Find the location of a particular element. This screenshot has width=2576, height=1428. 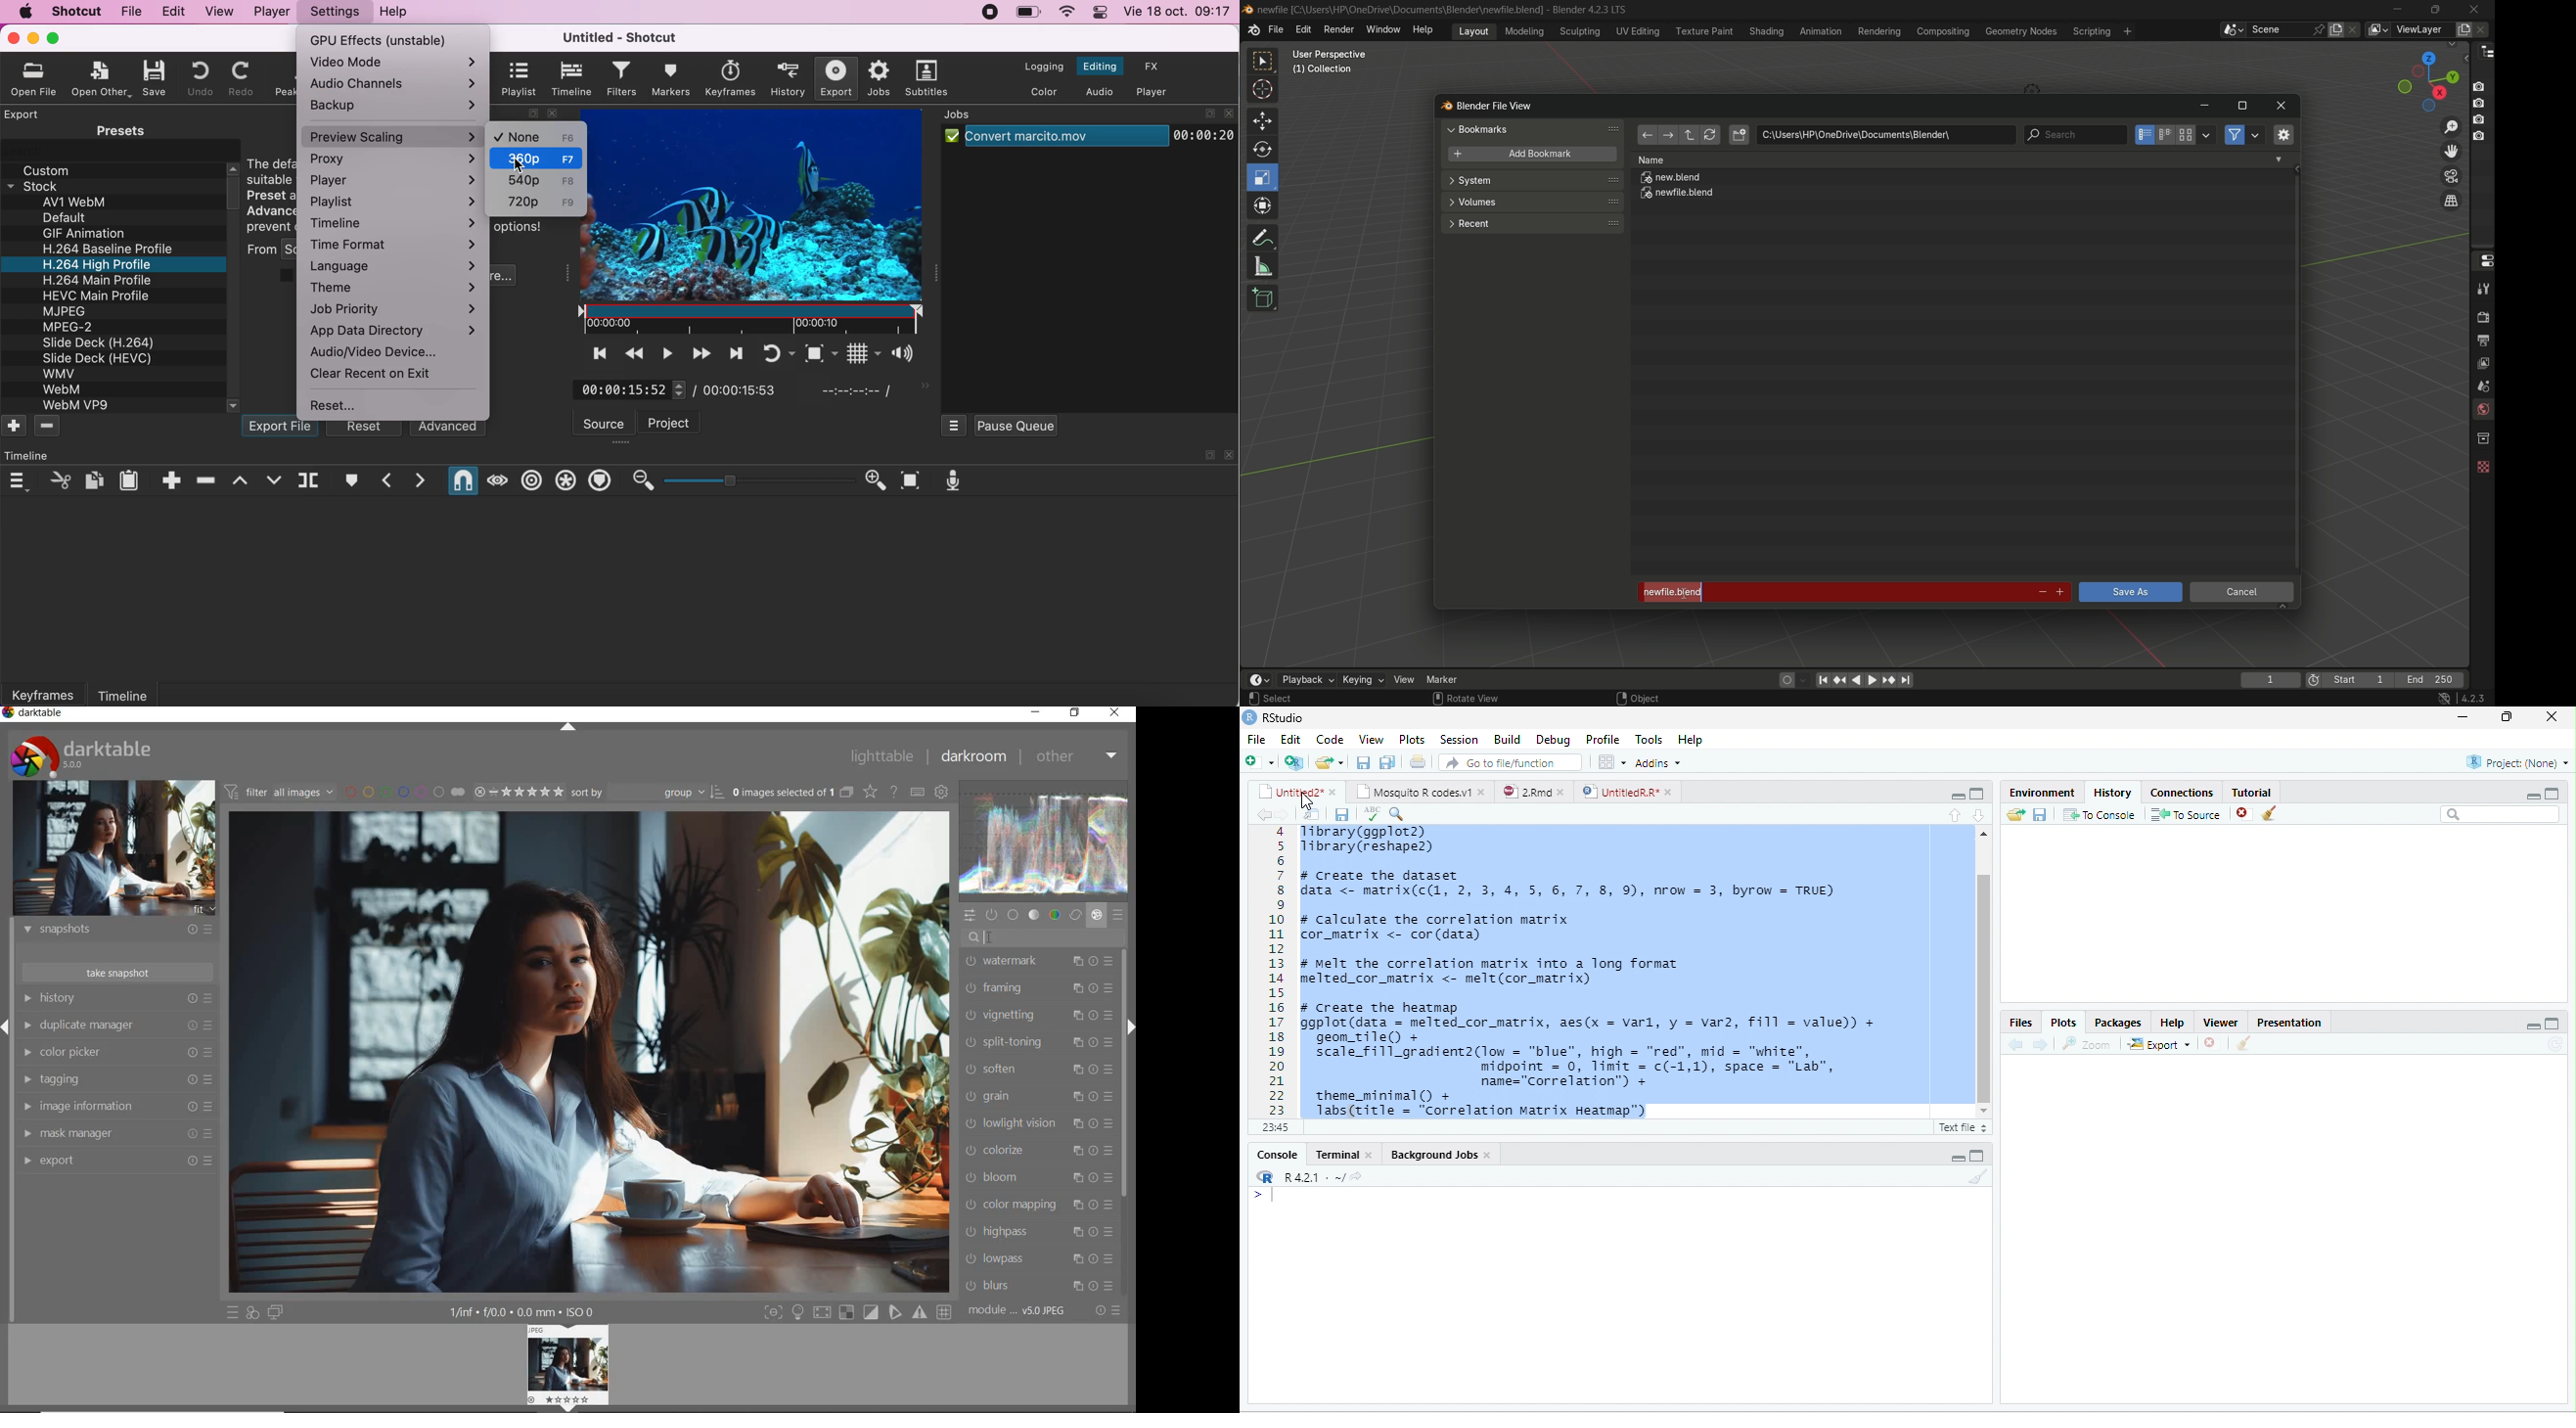

 is located at coordinates (1389, 760).